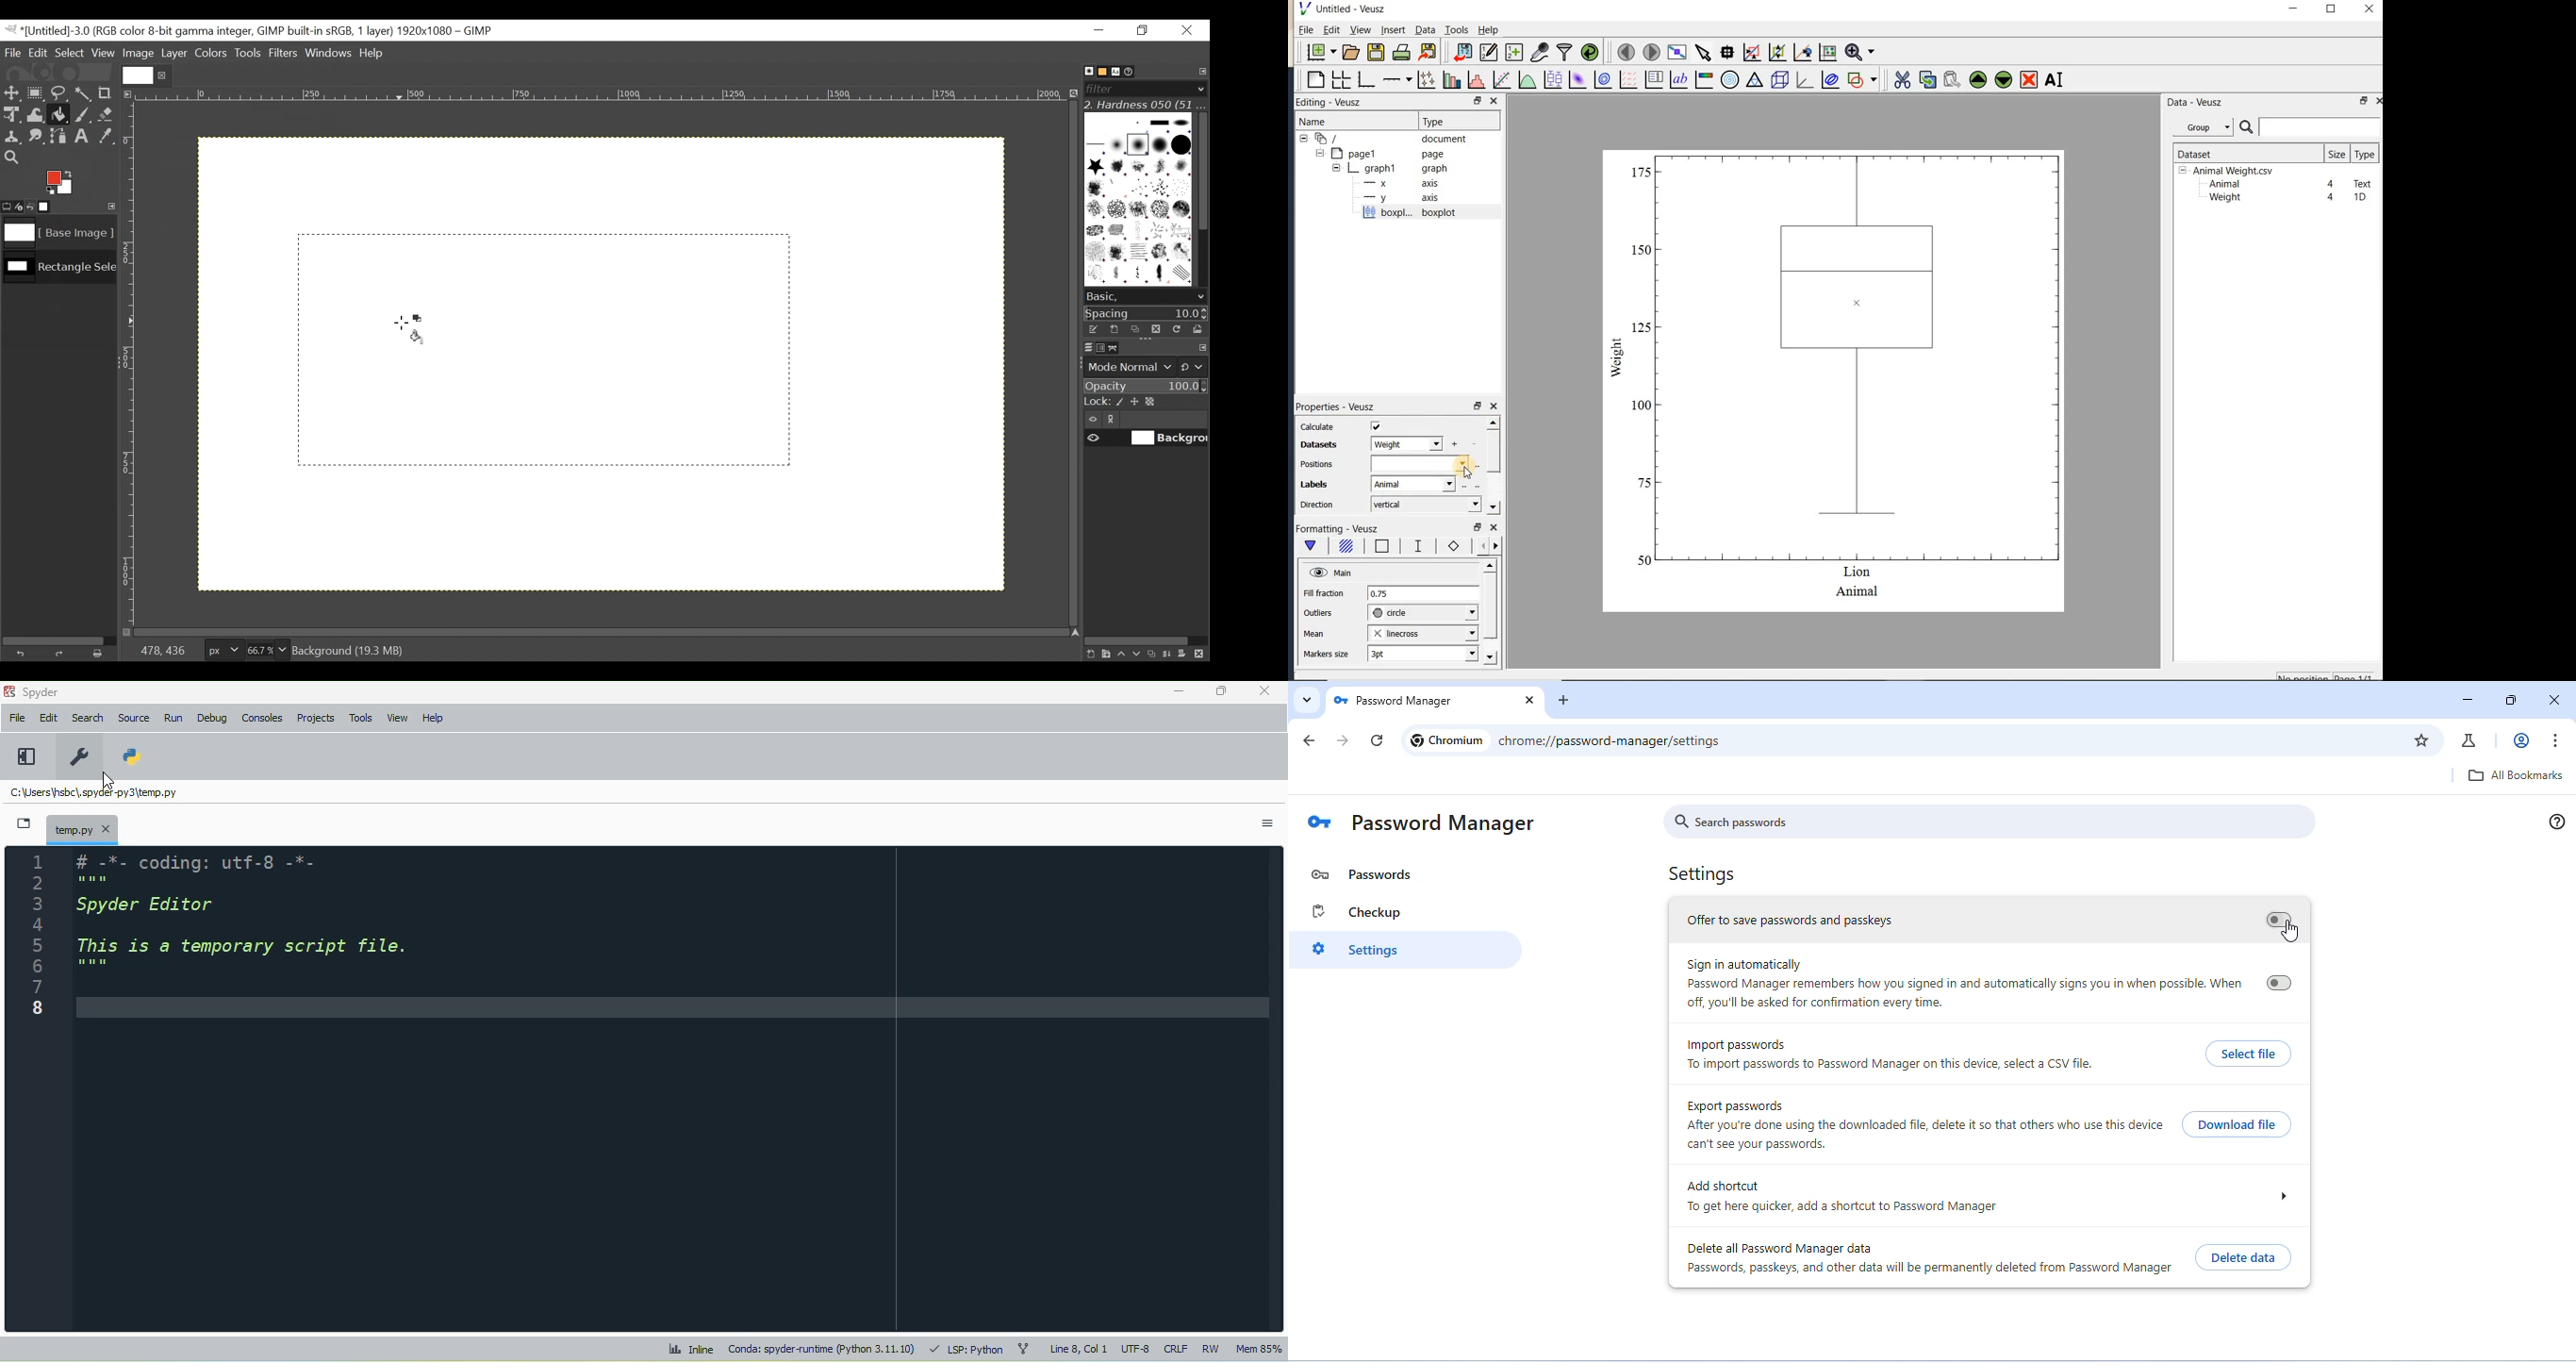 The image size is (2576, 1372). What do you see at coordinates (35, 116) in the screenshot?
I see `Warp Transform` at bounding box center [35, 116].